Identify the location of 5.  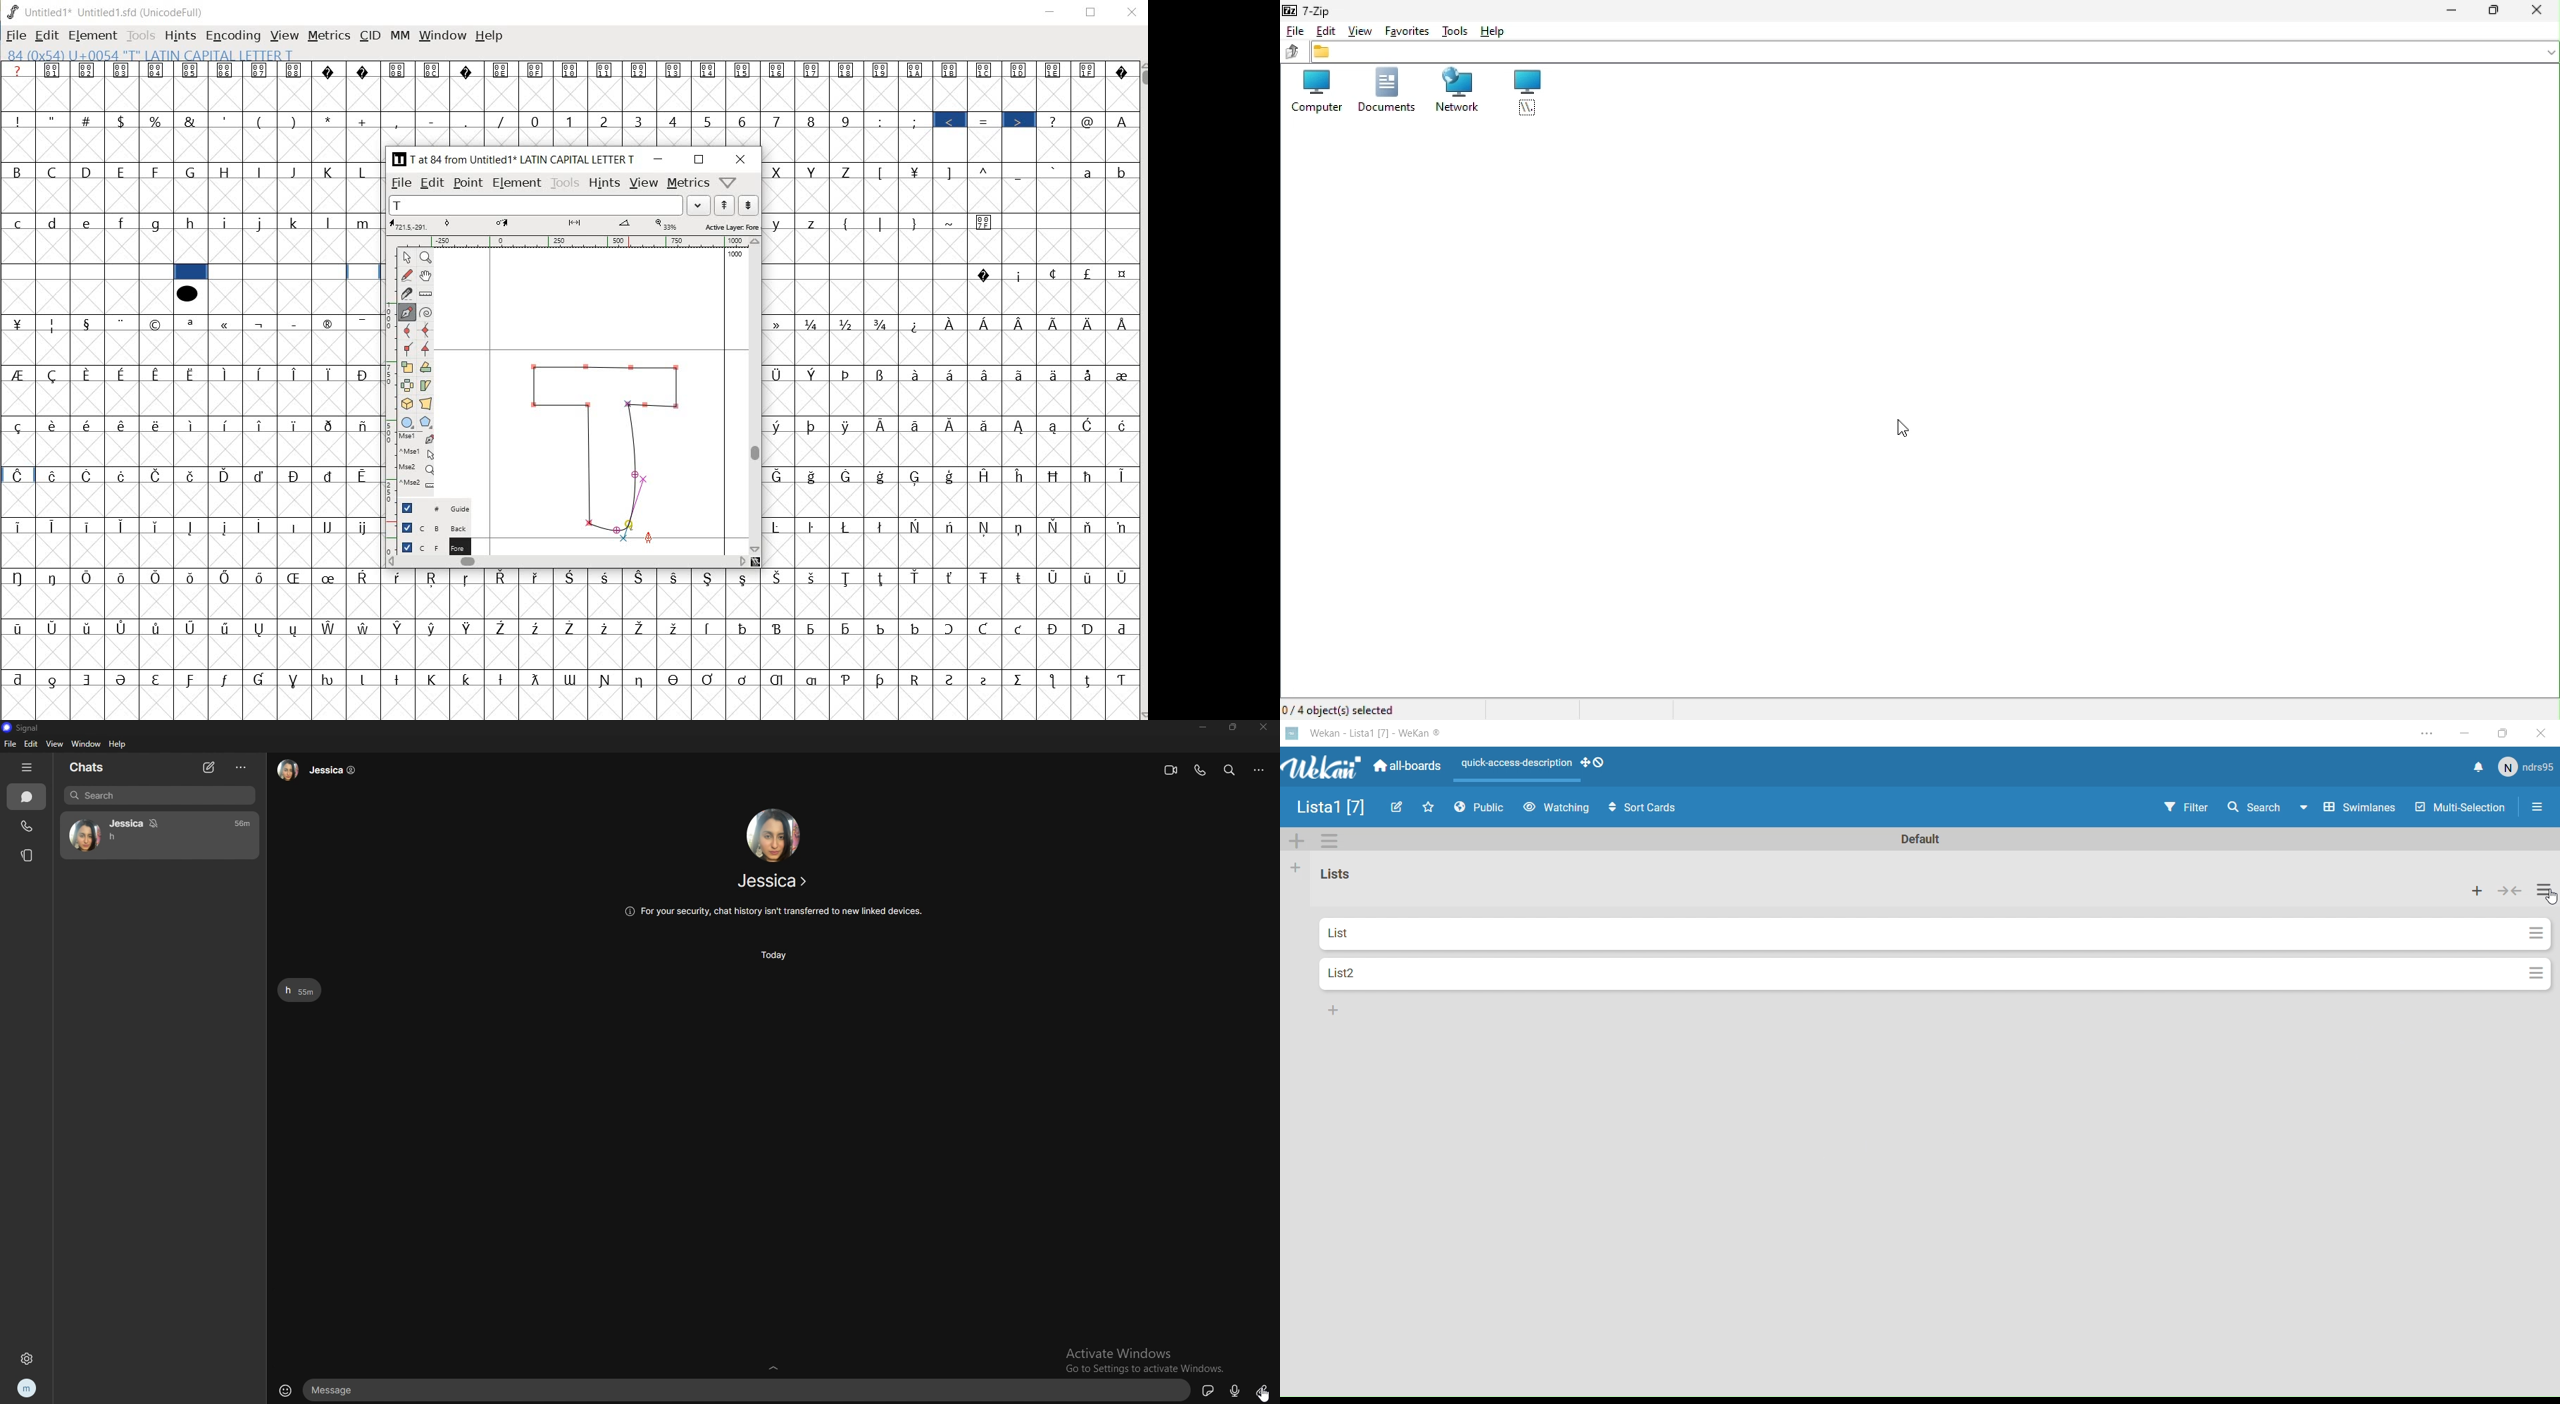
(708, 119).